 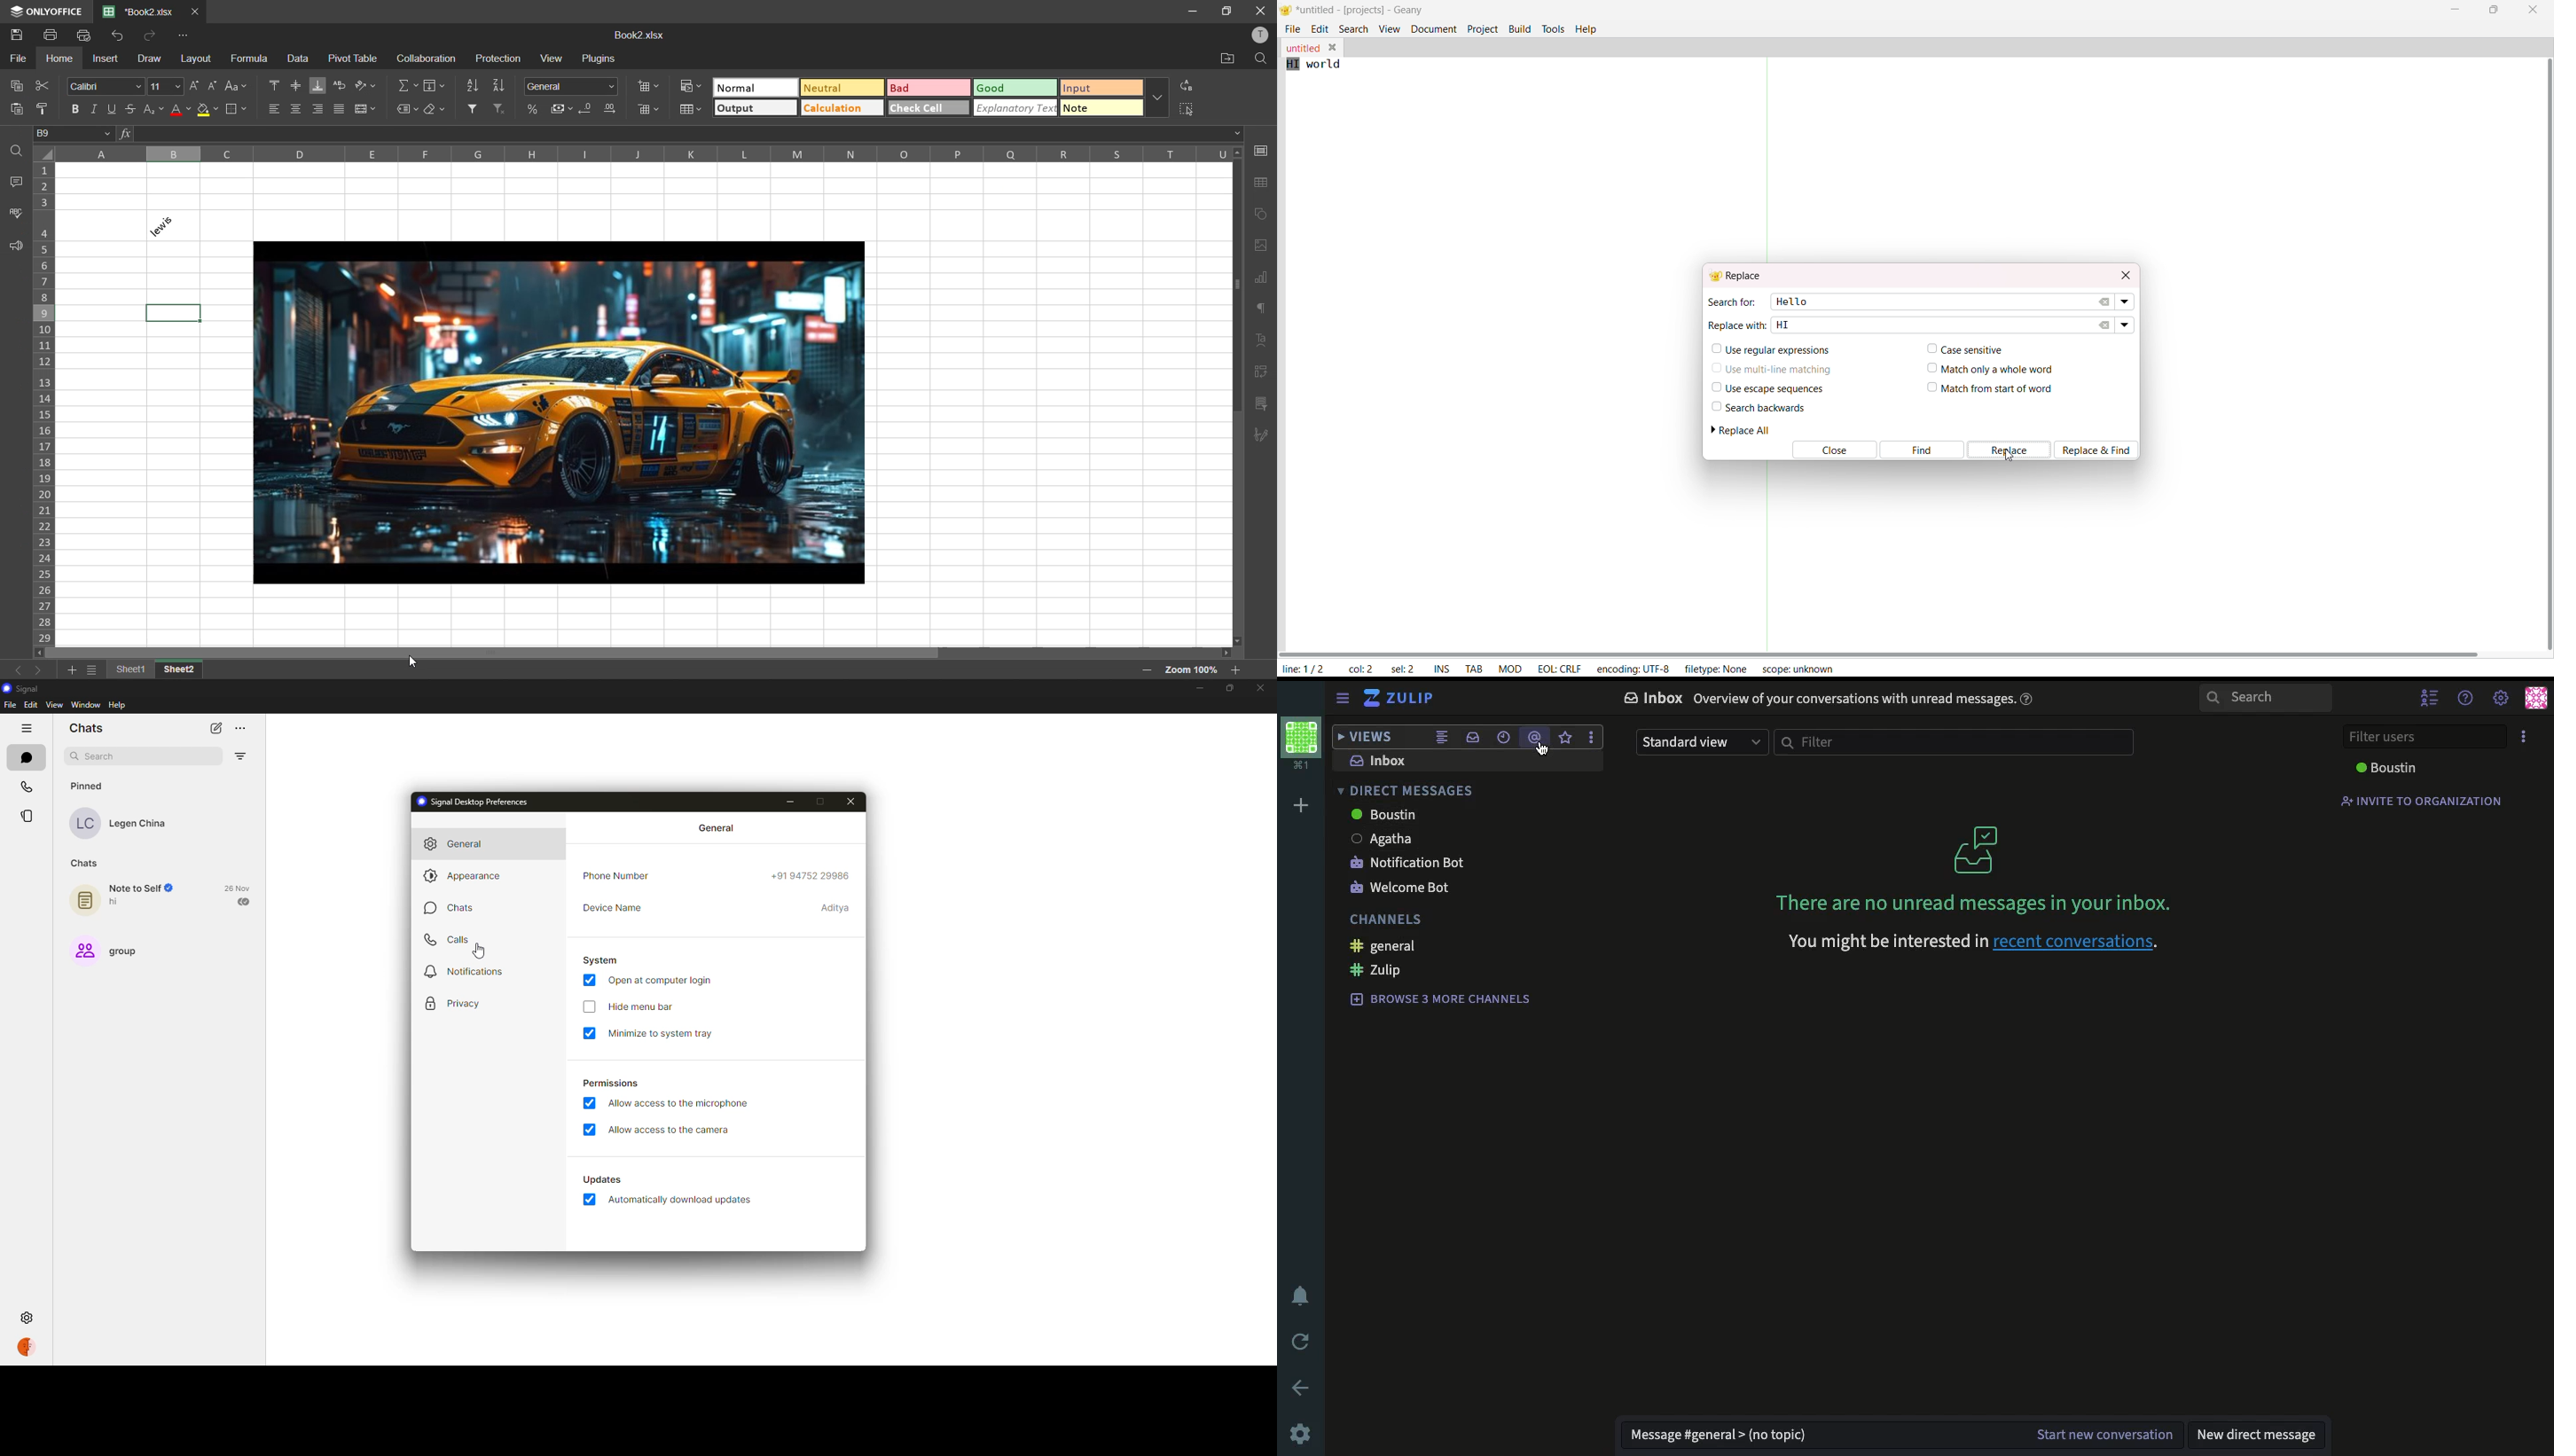 What do you see at coordinates (1259, 688) in the screenshot?
I see `close` at bounding box center [1259, 688].